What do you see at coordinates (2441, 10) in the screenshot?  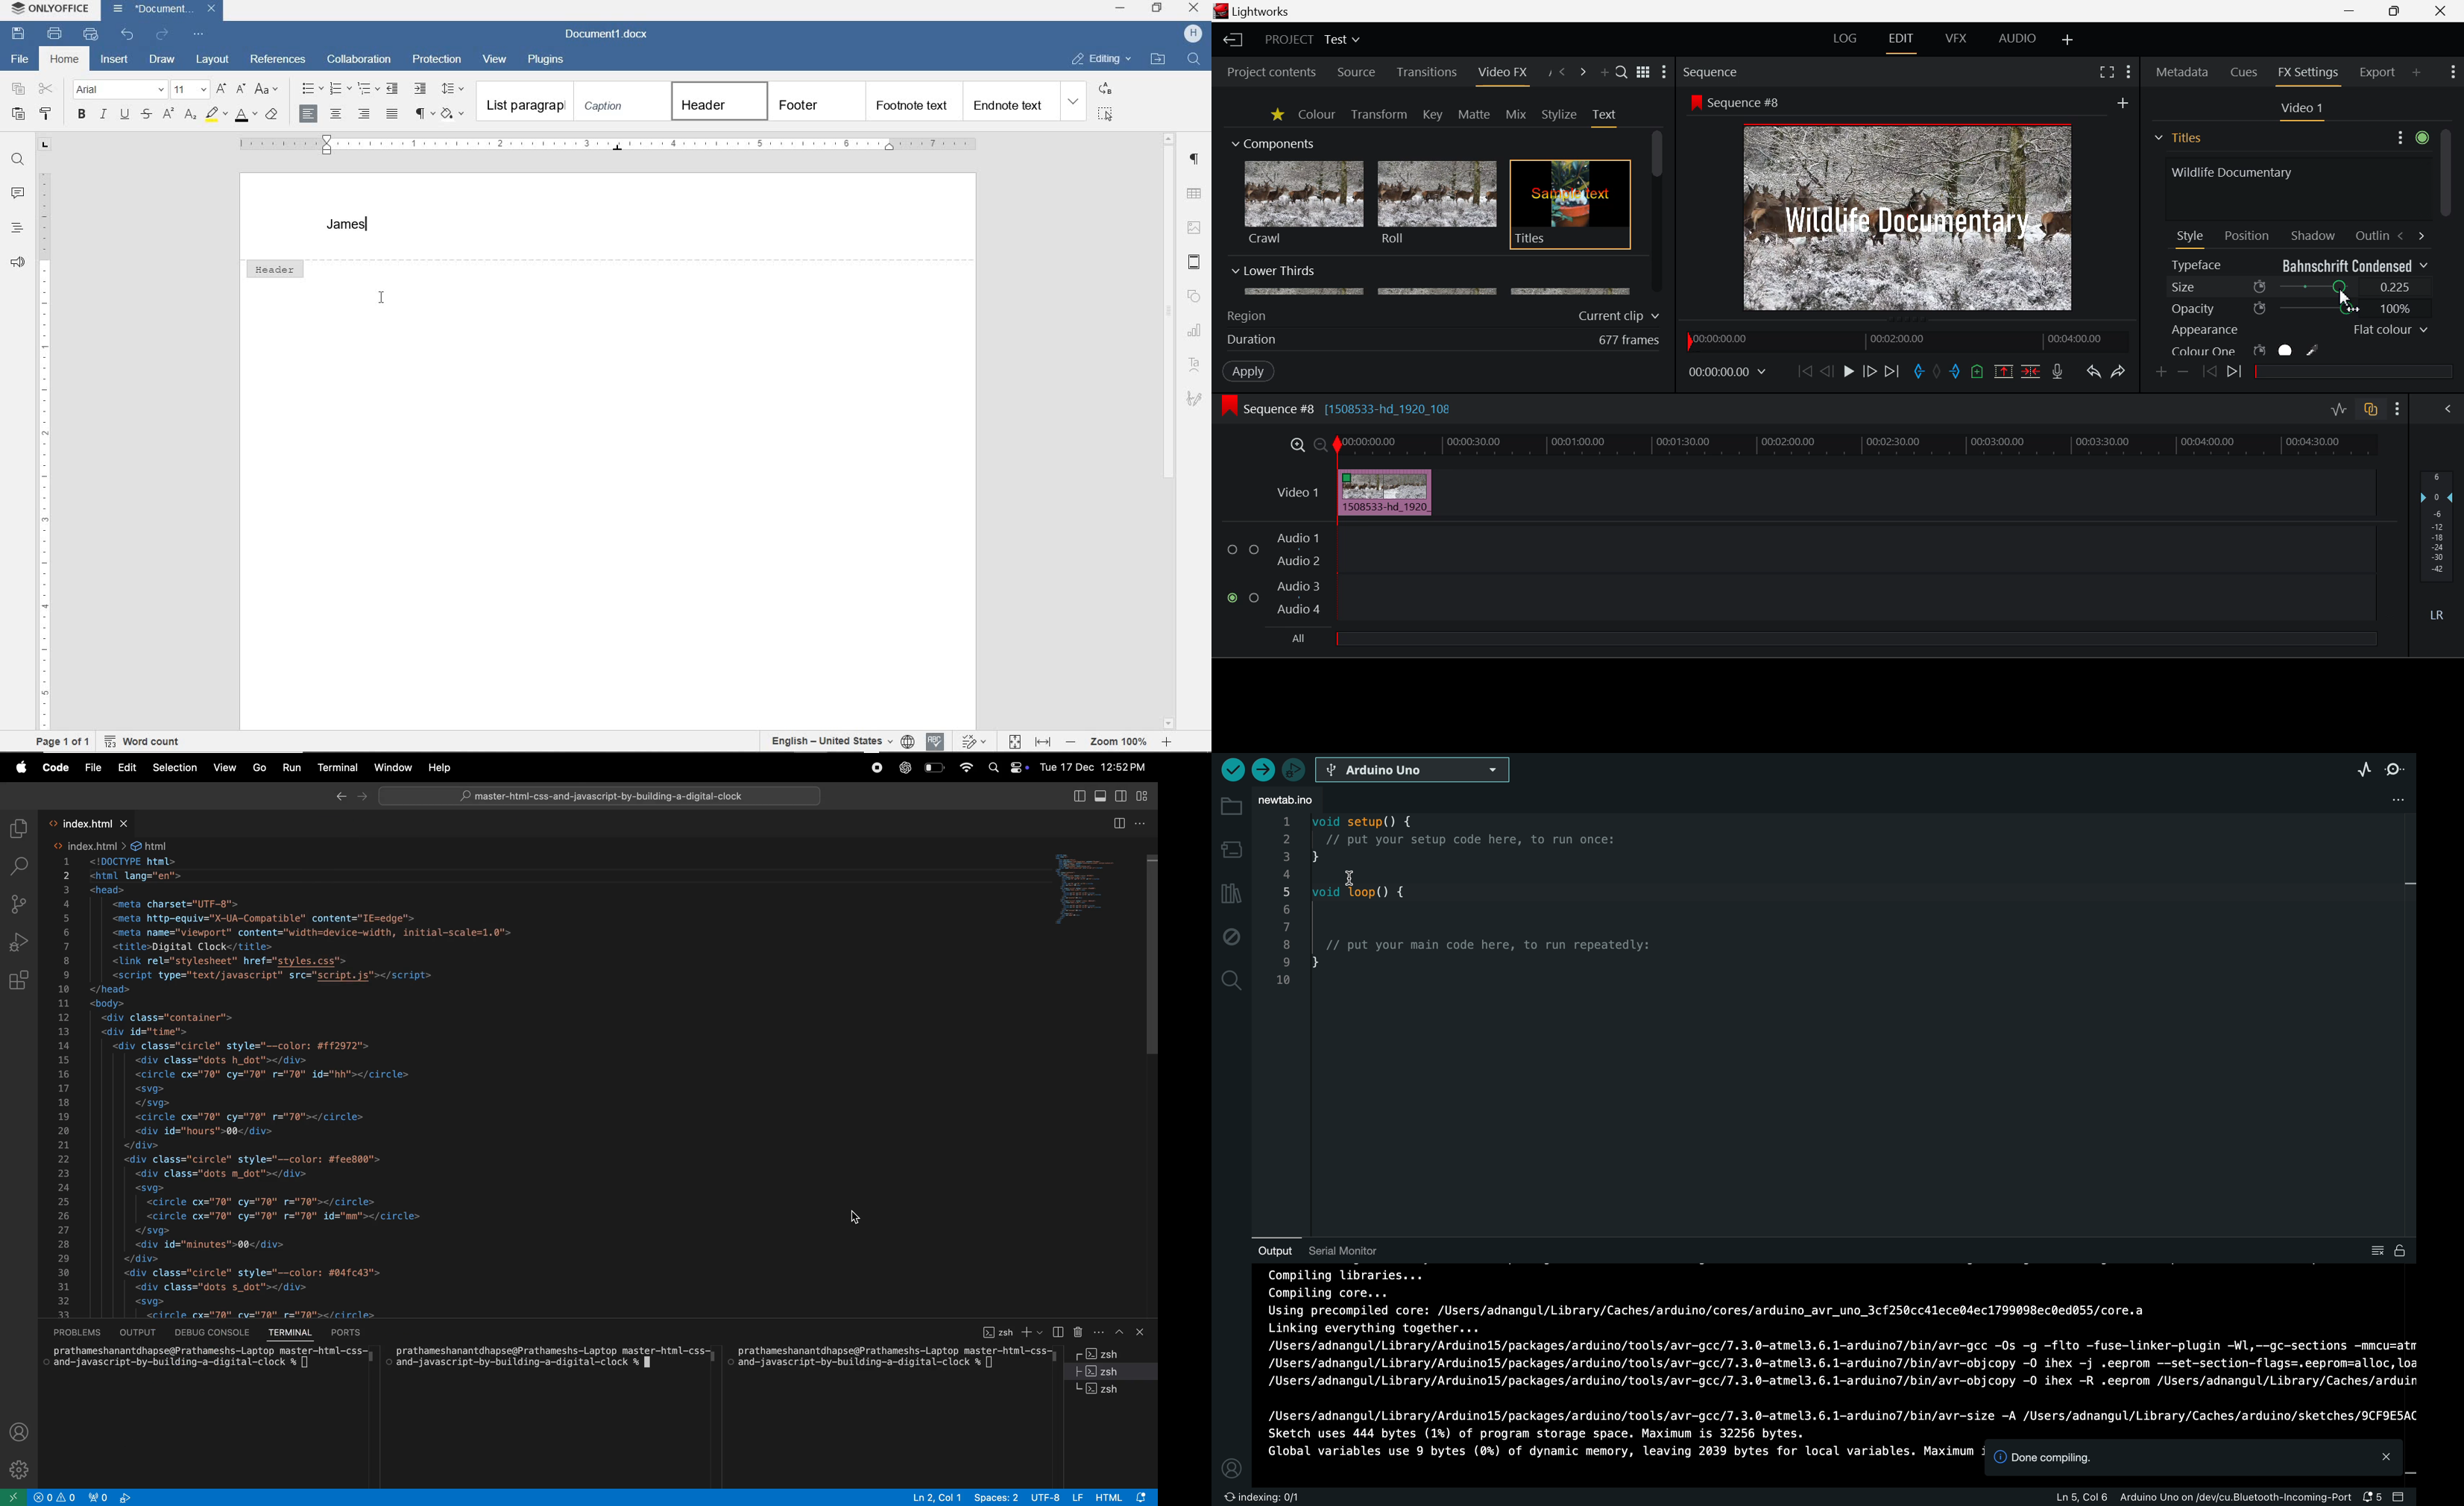 I see `Close` at bounding box center [2441, 10].